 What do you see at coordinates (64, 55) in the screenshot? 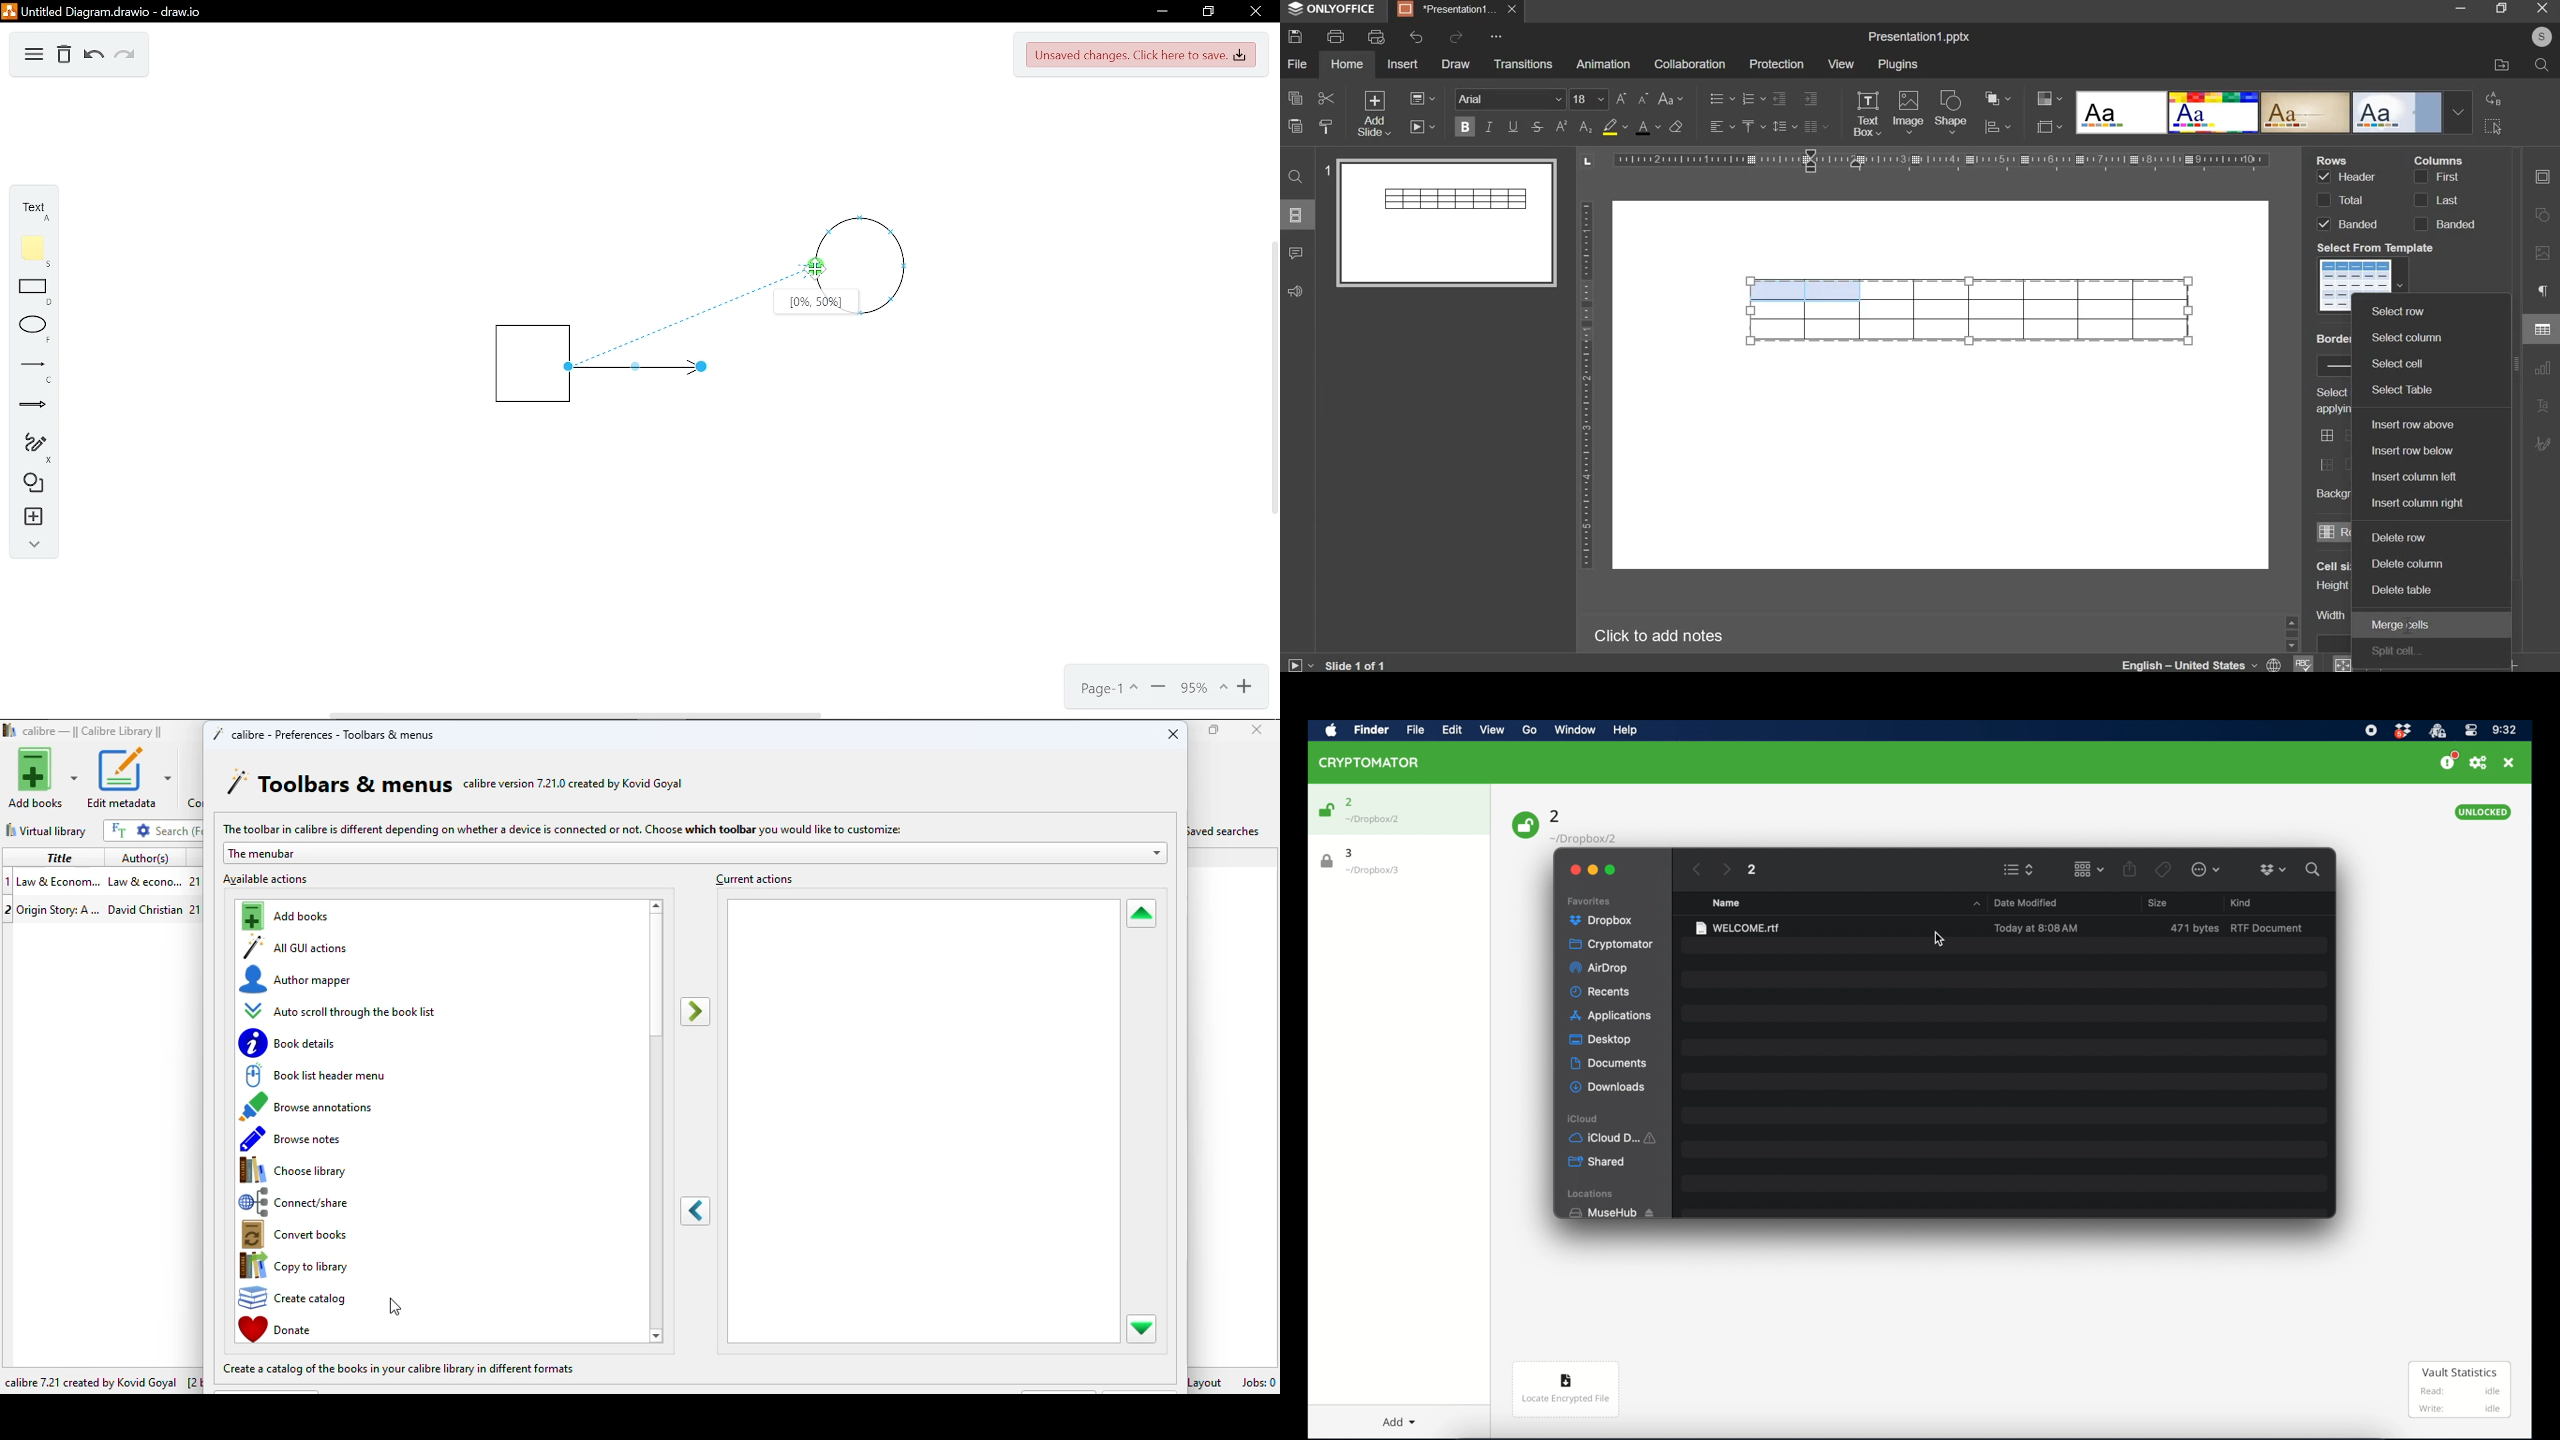
I see `Delete` at bounding box center [64, 55].